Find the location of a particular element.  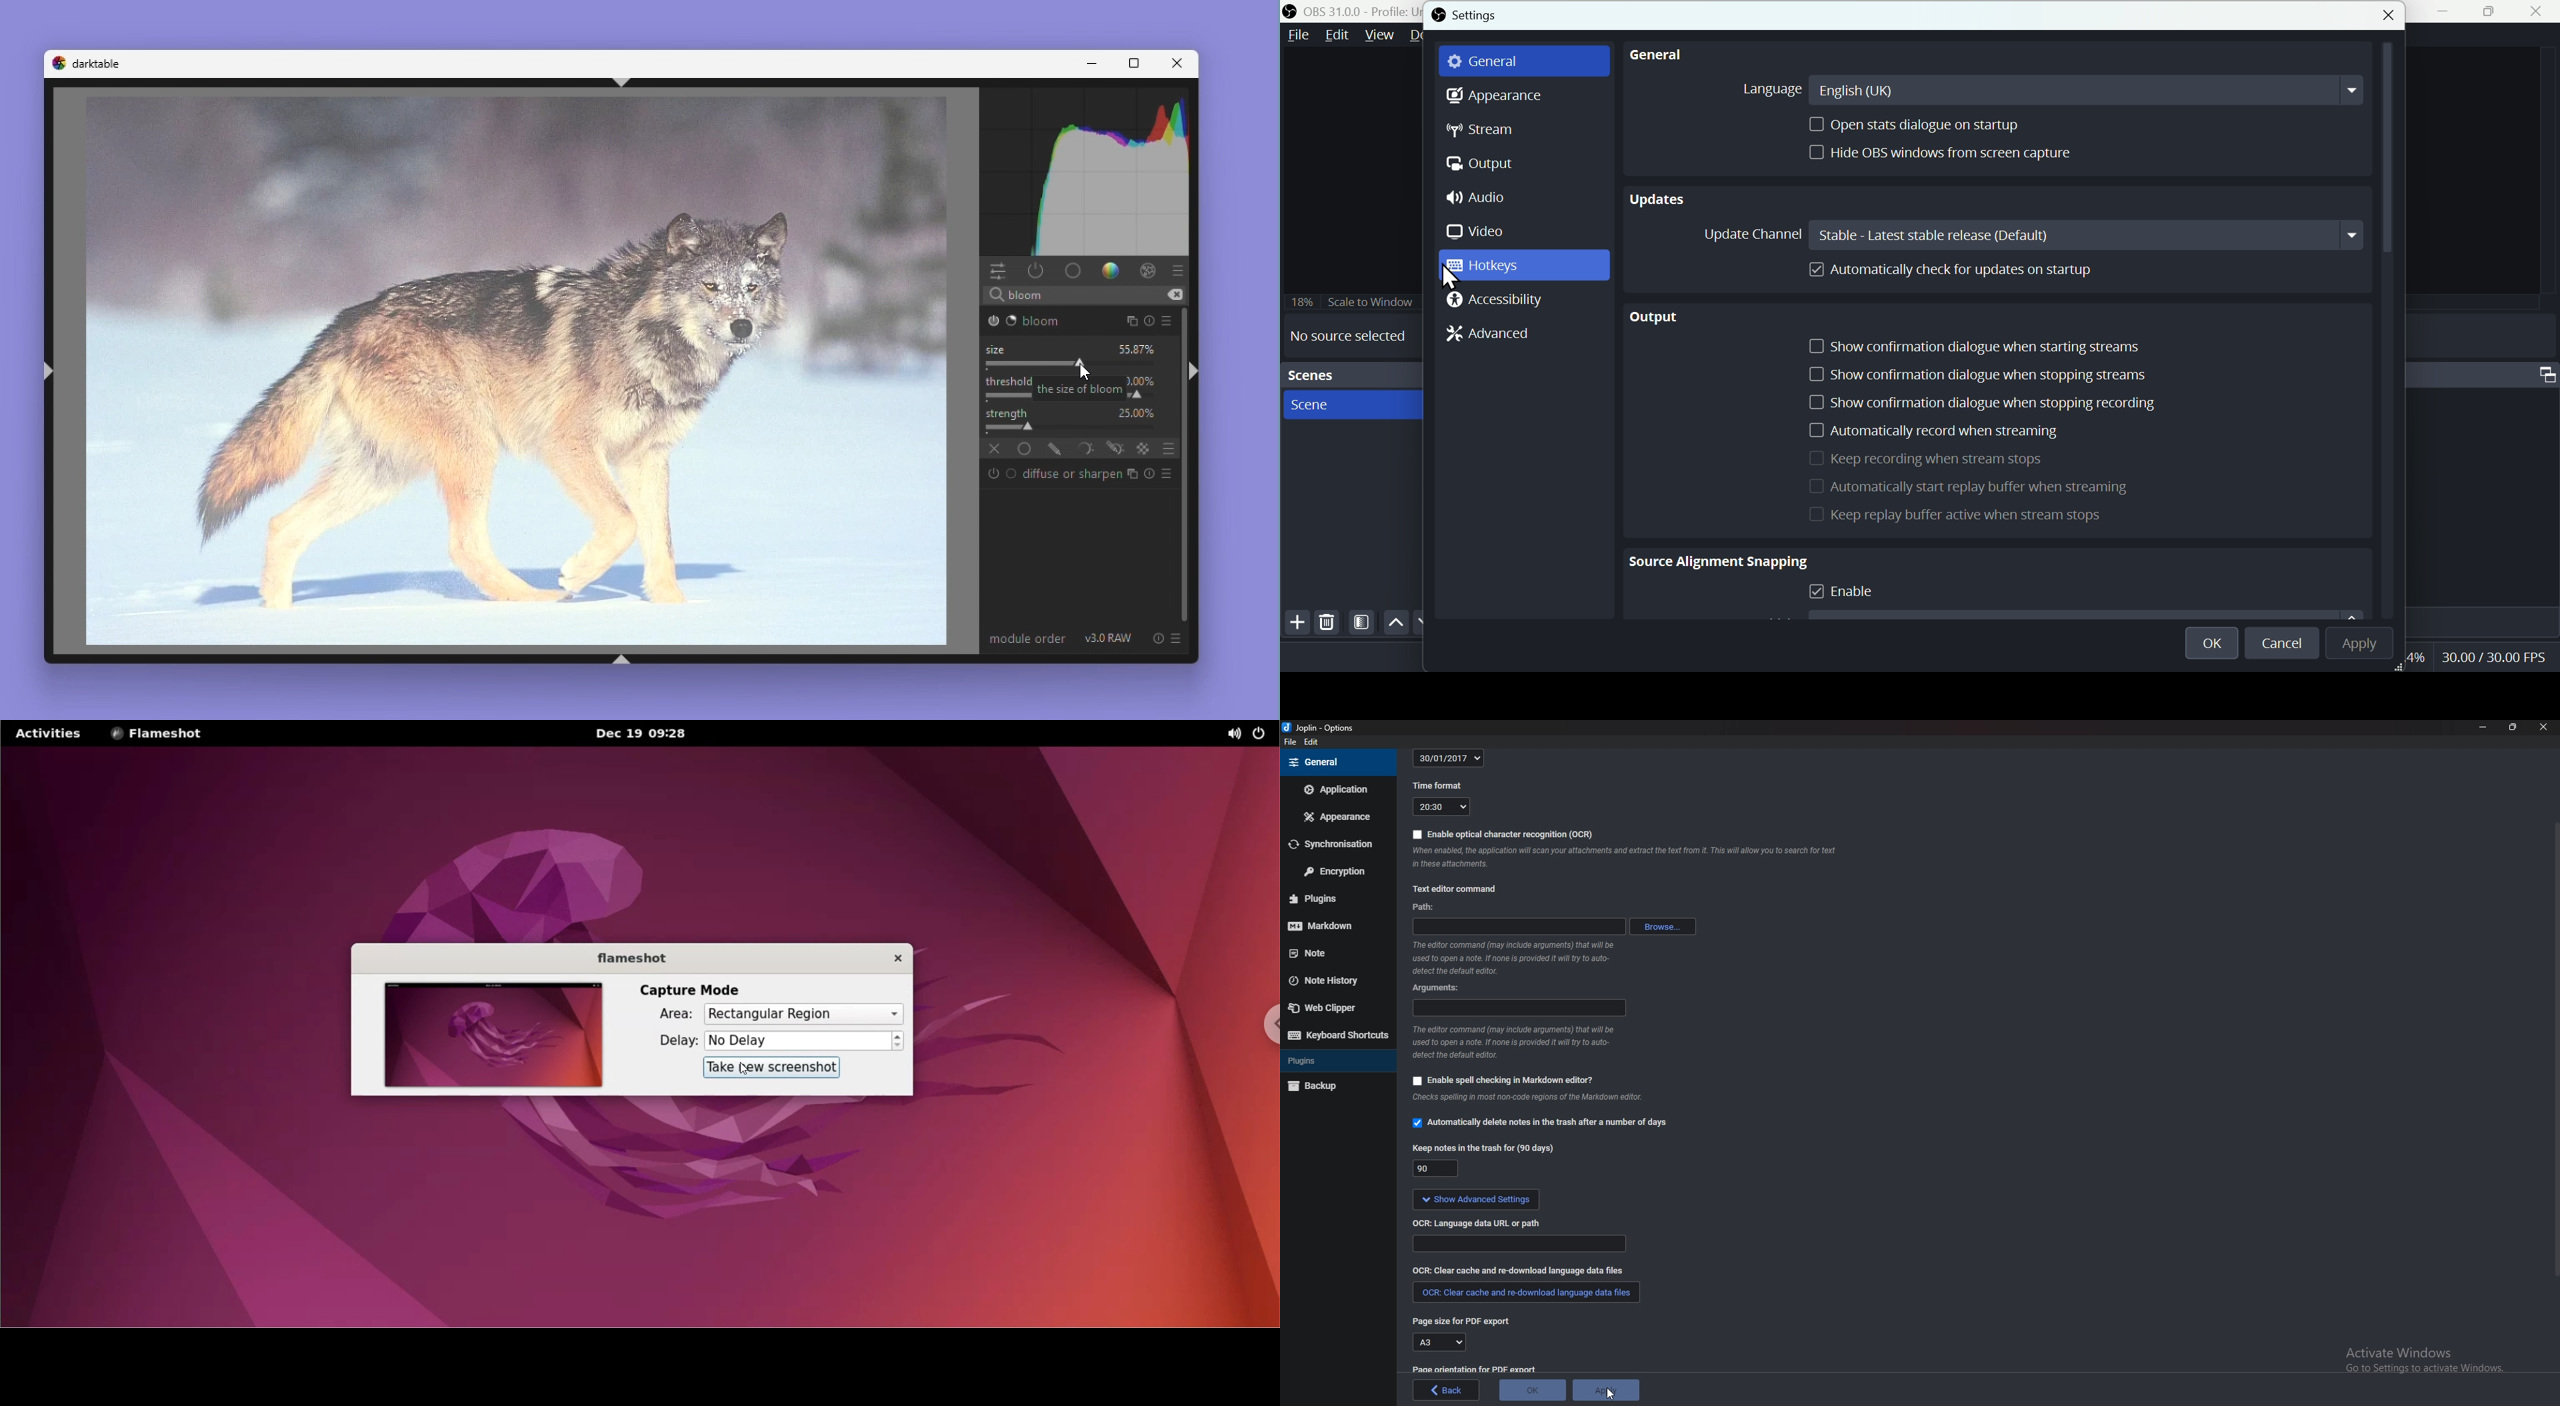

Multiple instance is located at coordinates (1130, 474).